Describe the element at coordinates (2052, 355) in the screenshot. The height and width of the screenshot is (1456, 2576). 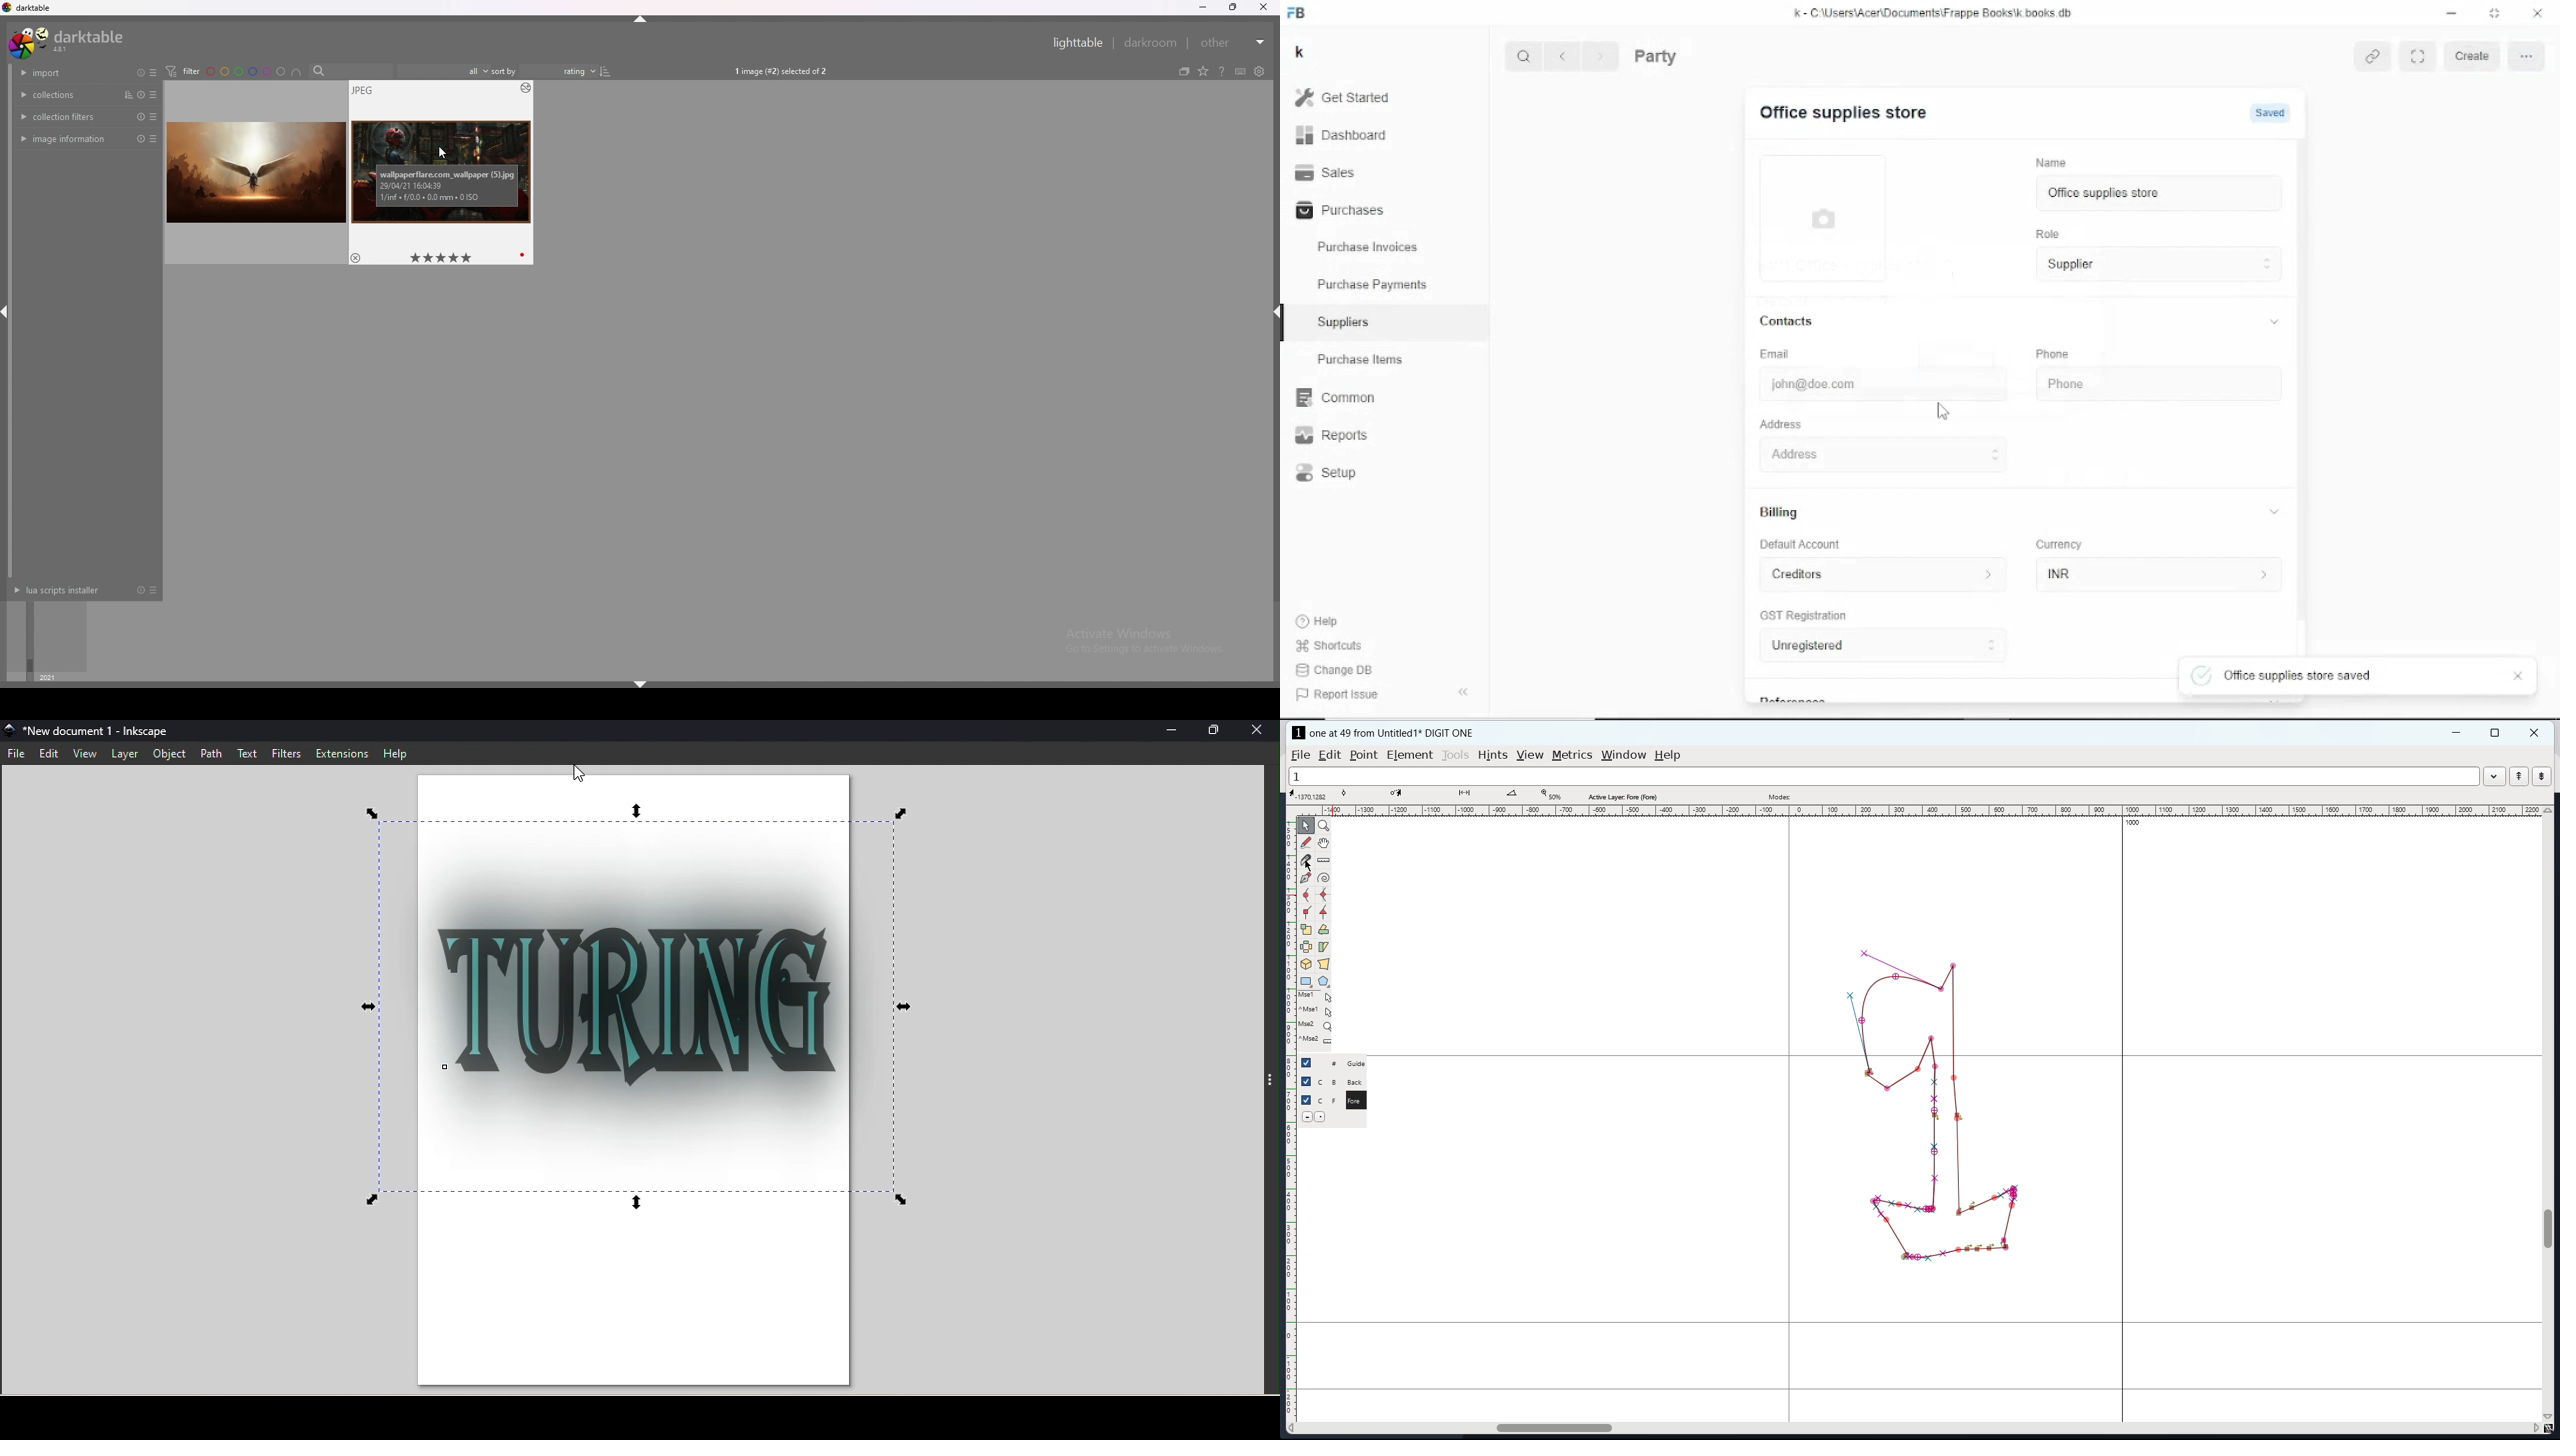
I see `Phone` at that location.